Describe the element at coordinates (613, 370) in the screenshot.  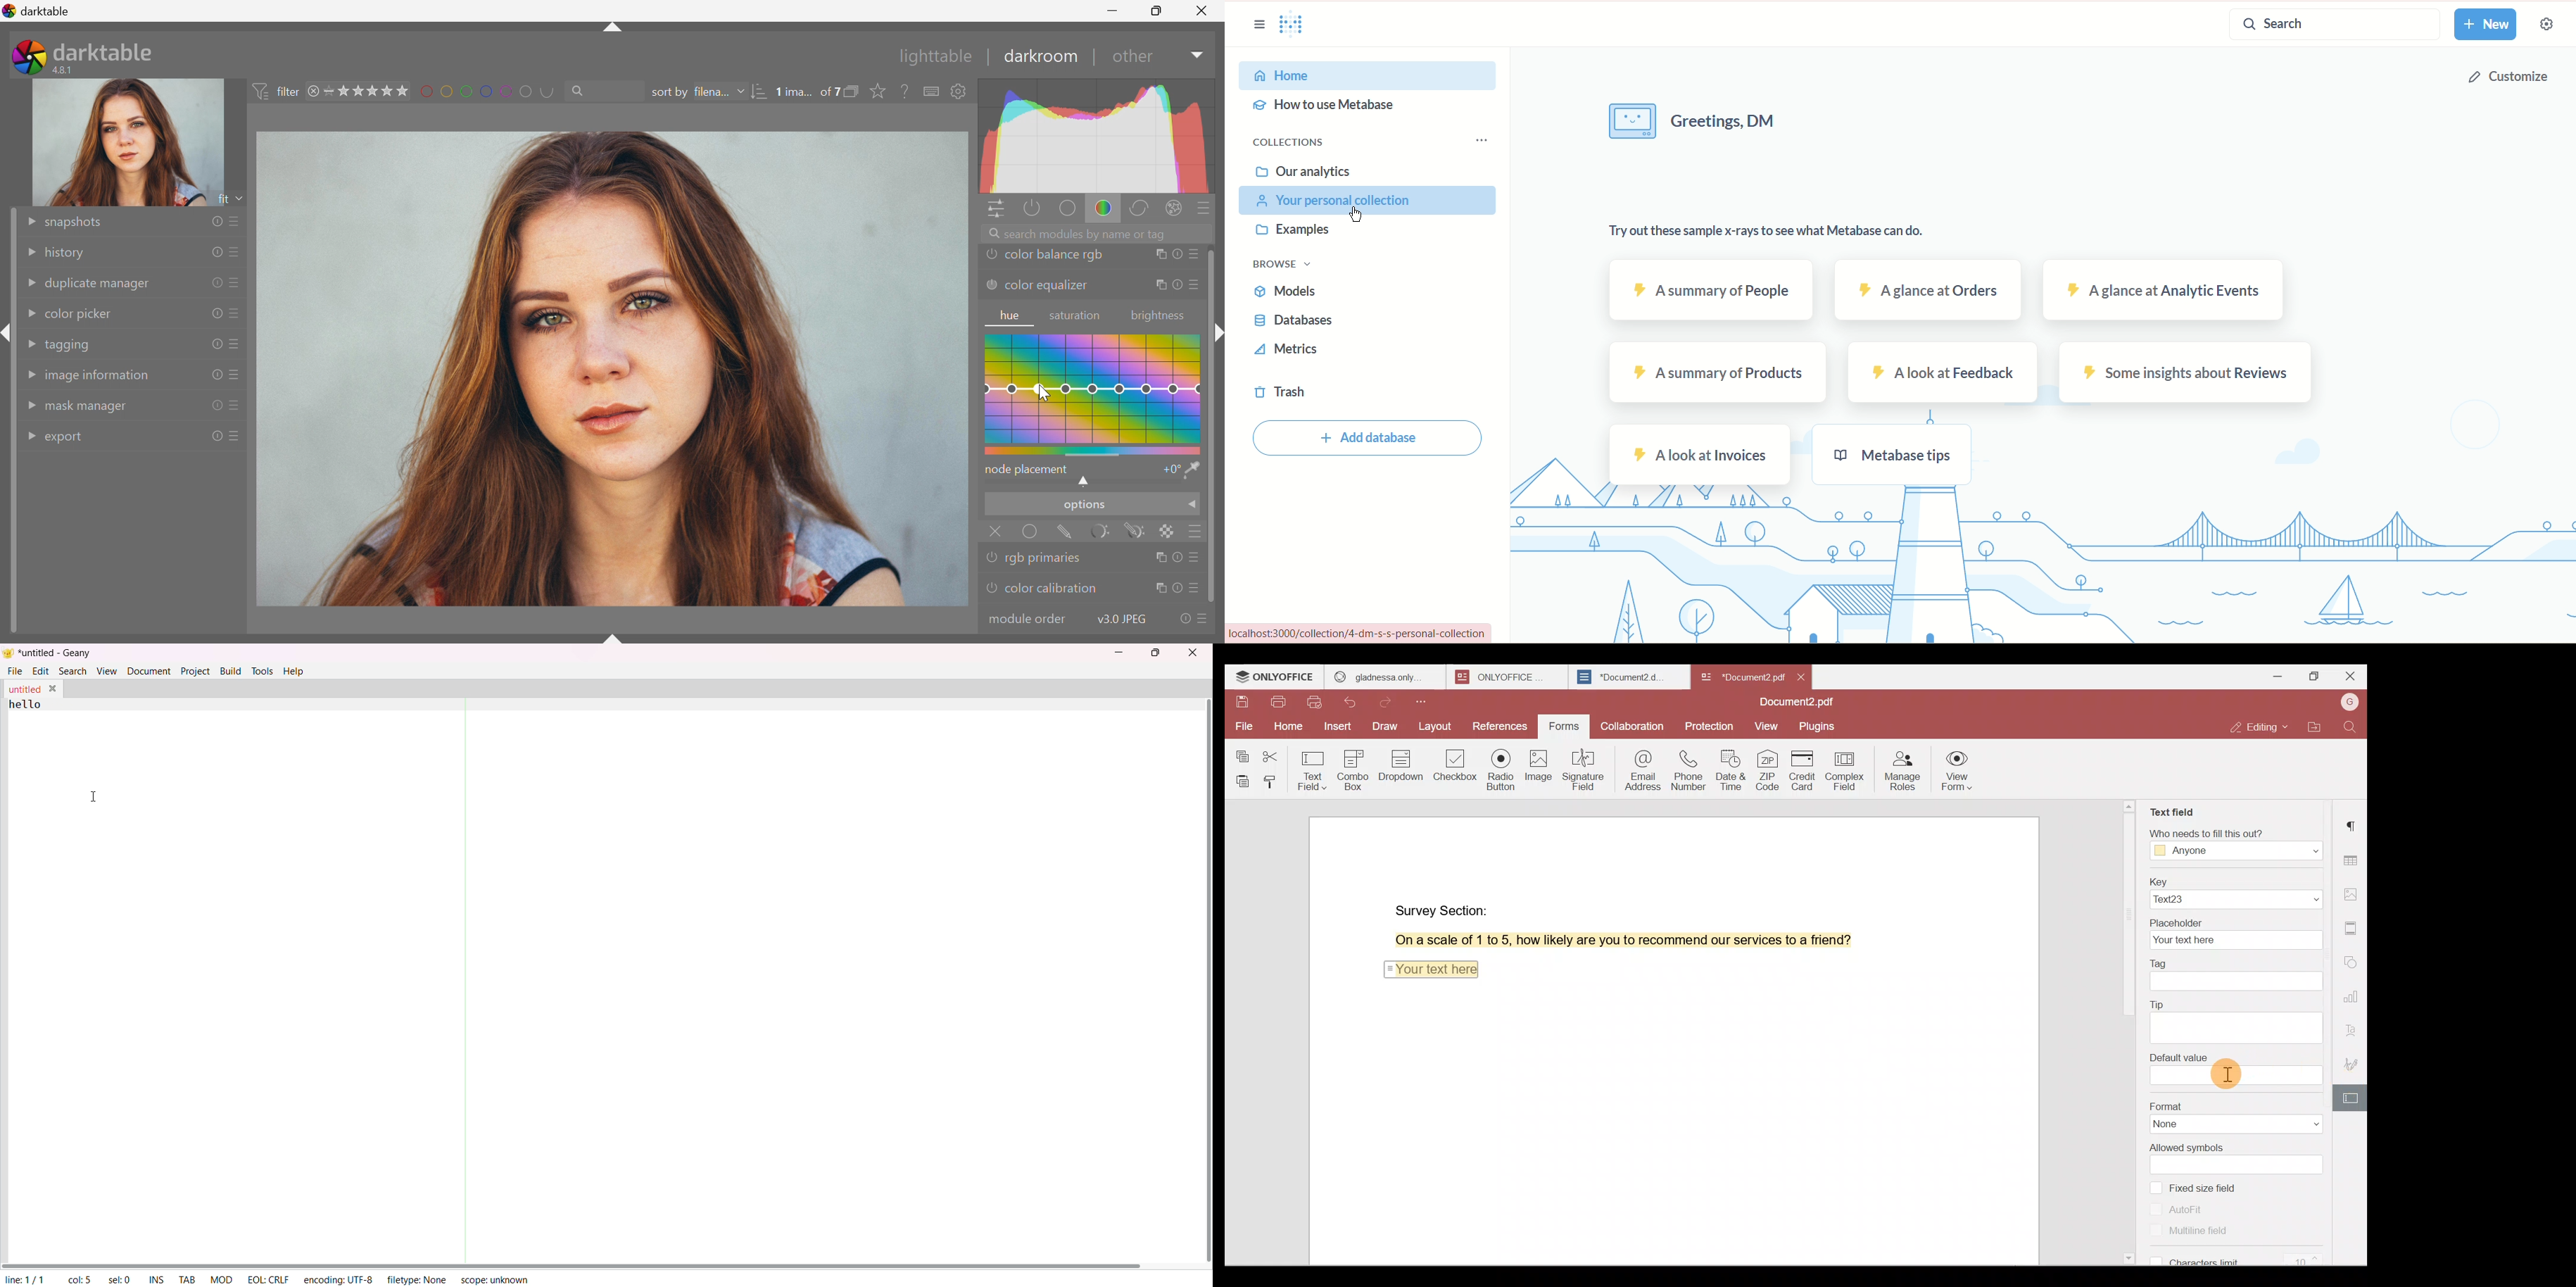
I see `image` at that location.